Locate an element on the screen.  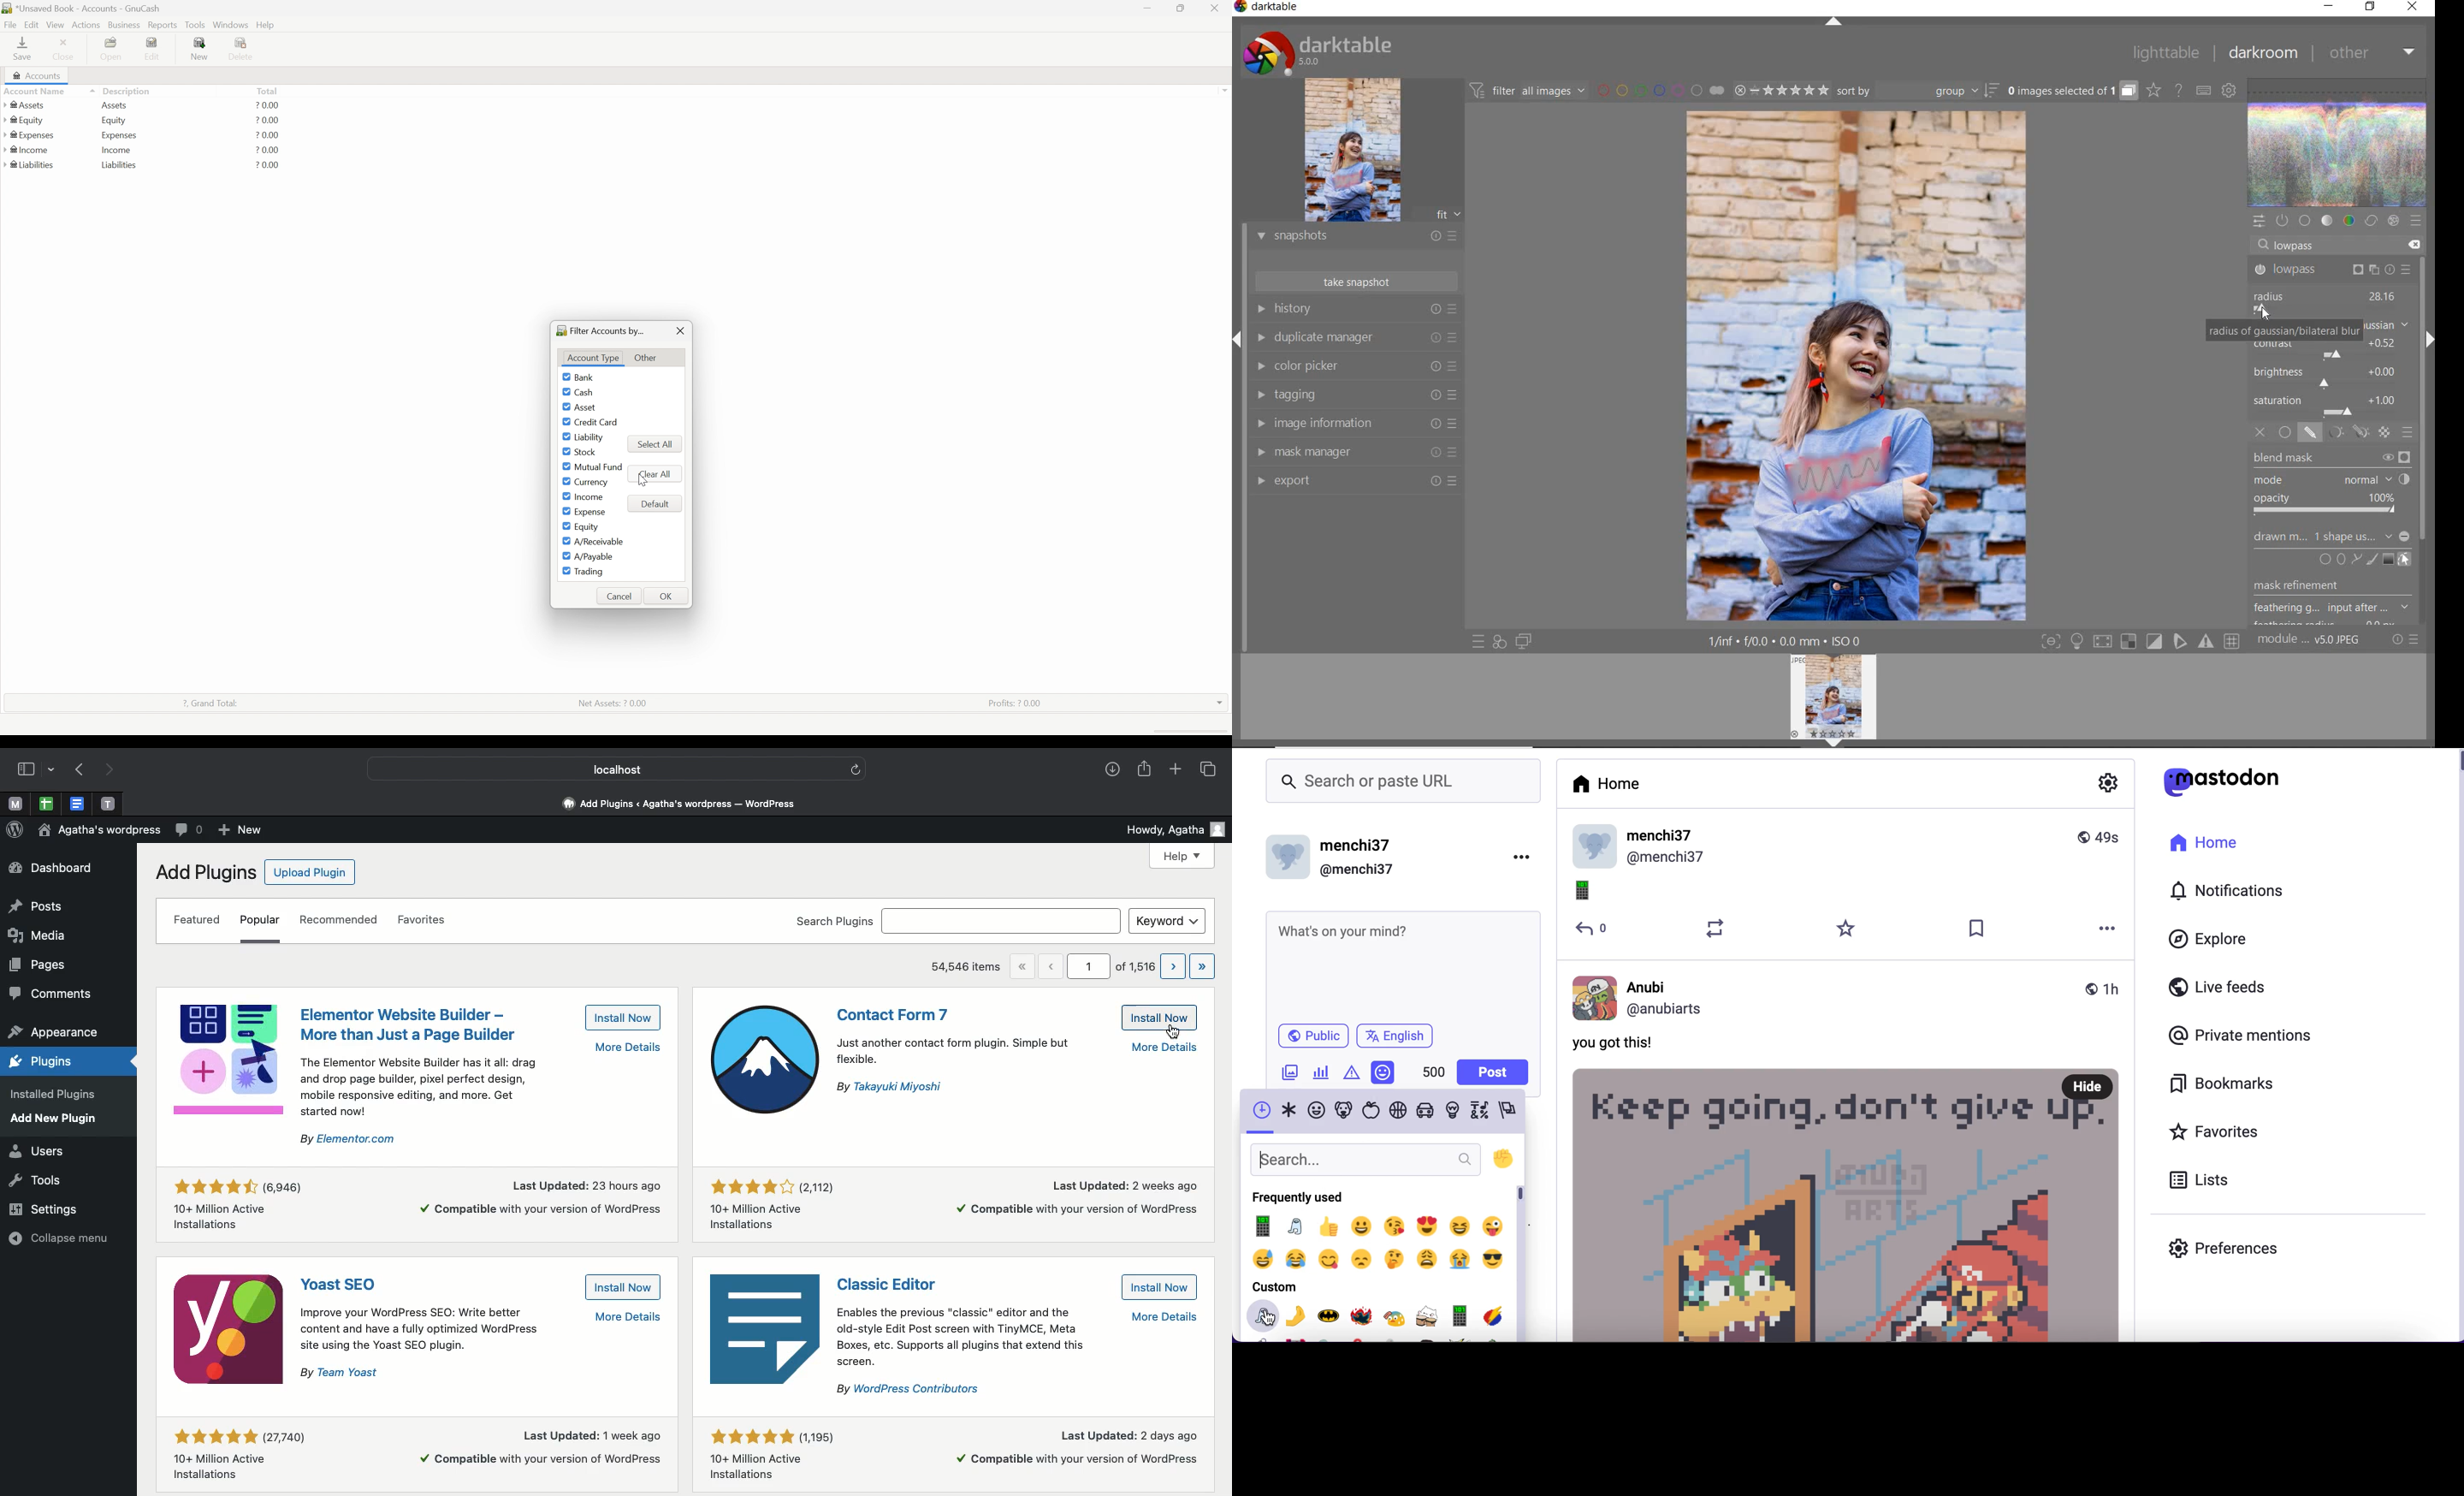
grouped images is located at coordinates (2071, 91).